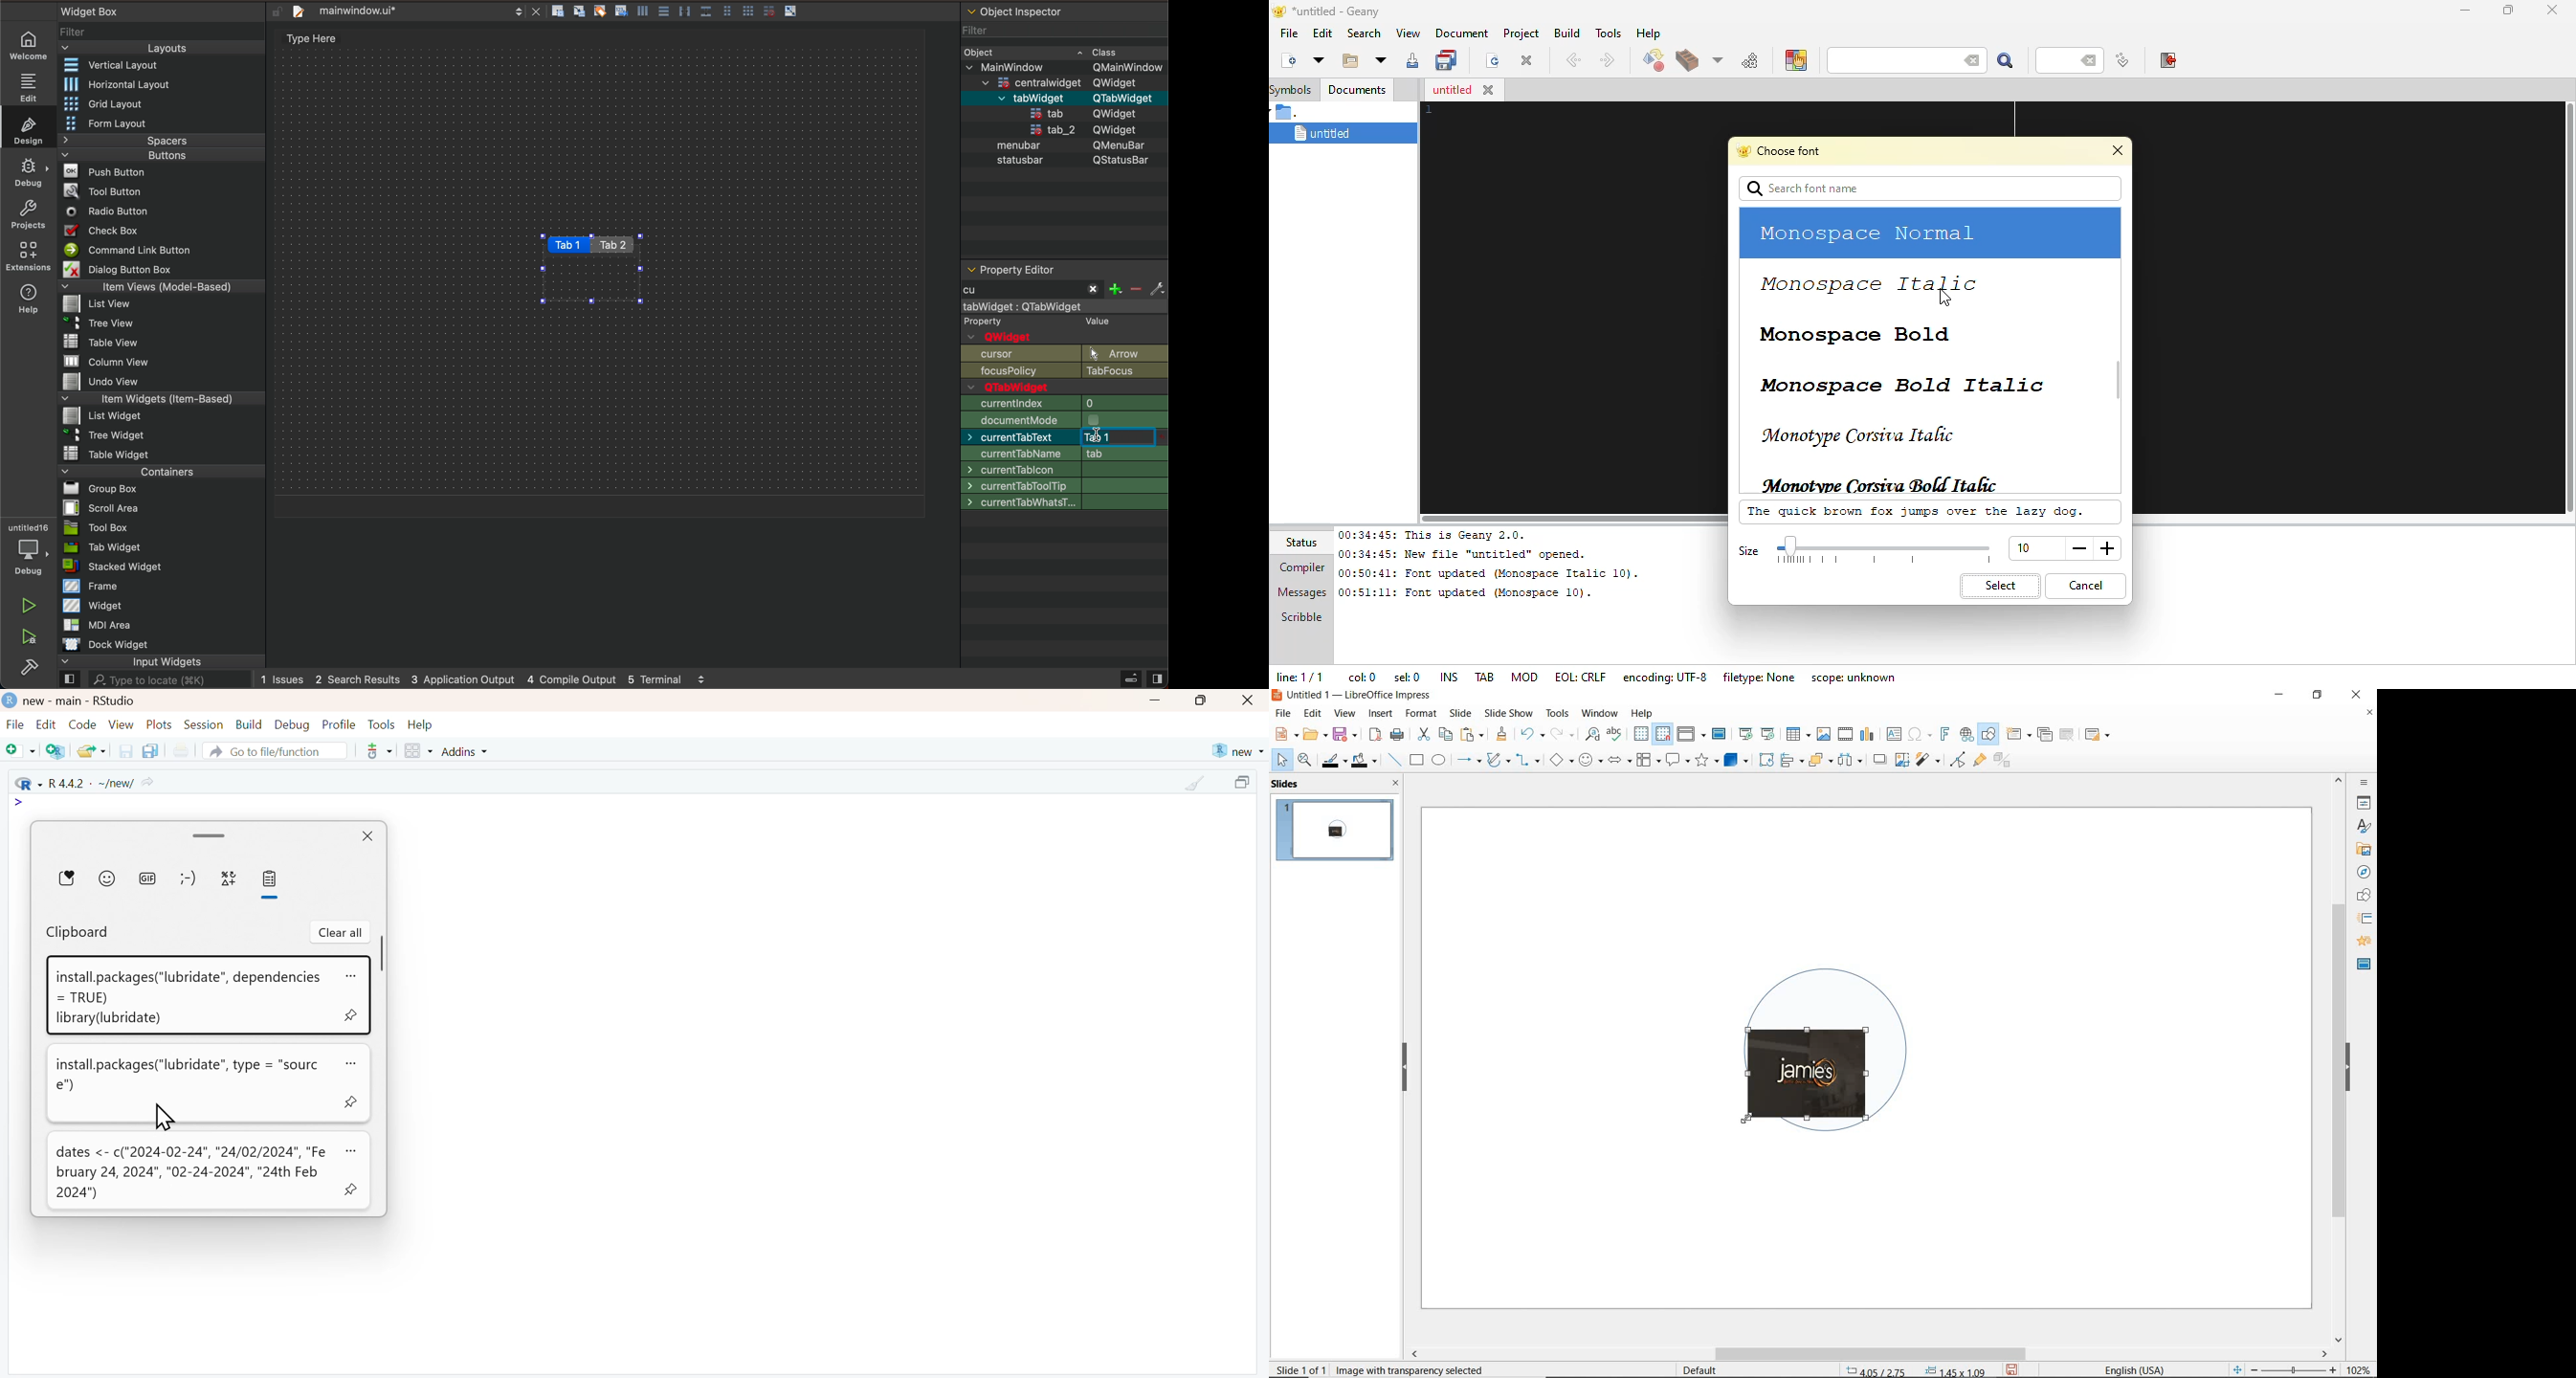 The width and height of the screenshot is (2576, 1400). What do you see at coordinates (86, 586) in the screenshot?
I see `Frame` at bounding box center [86, 586].